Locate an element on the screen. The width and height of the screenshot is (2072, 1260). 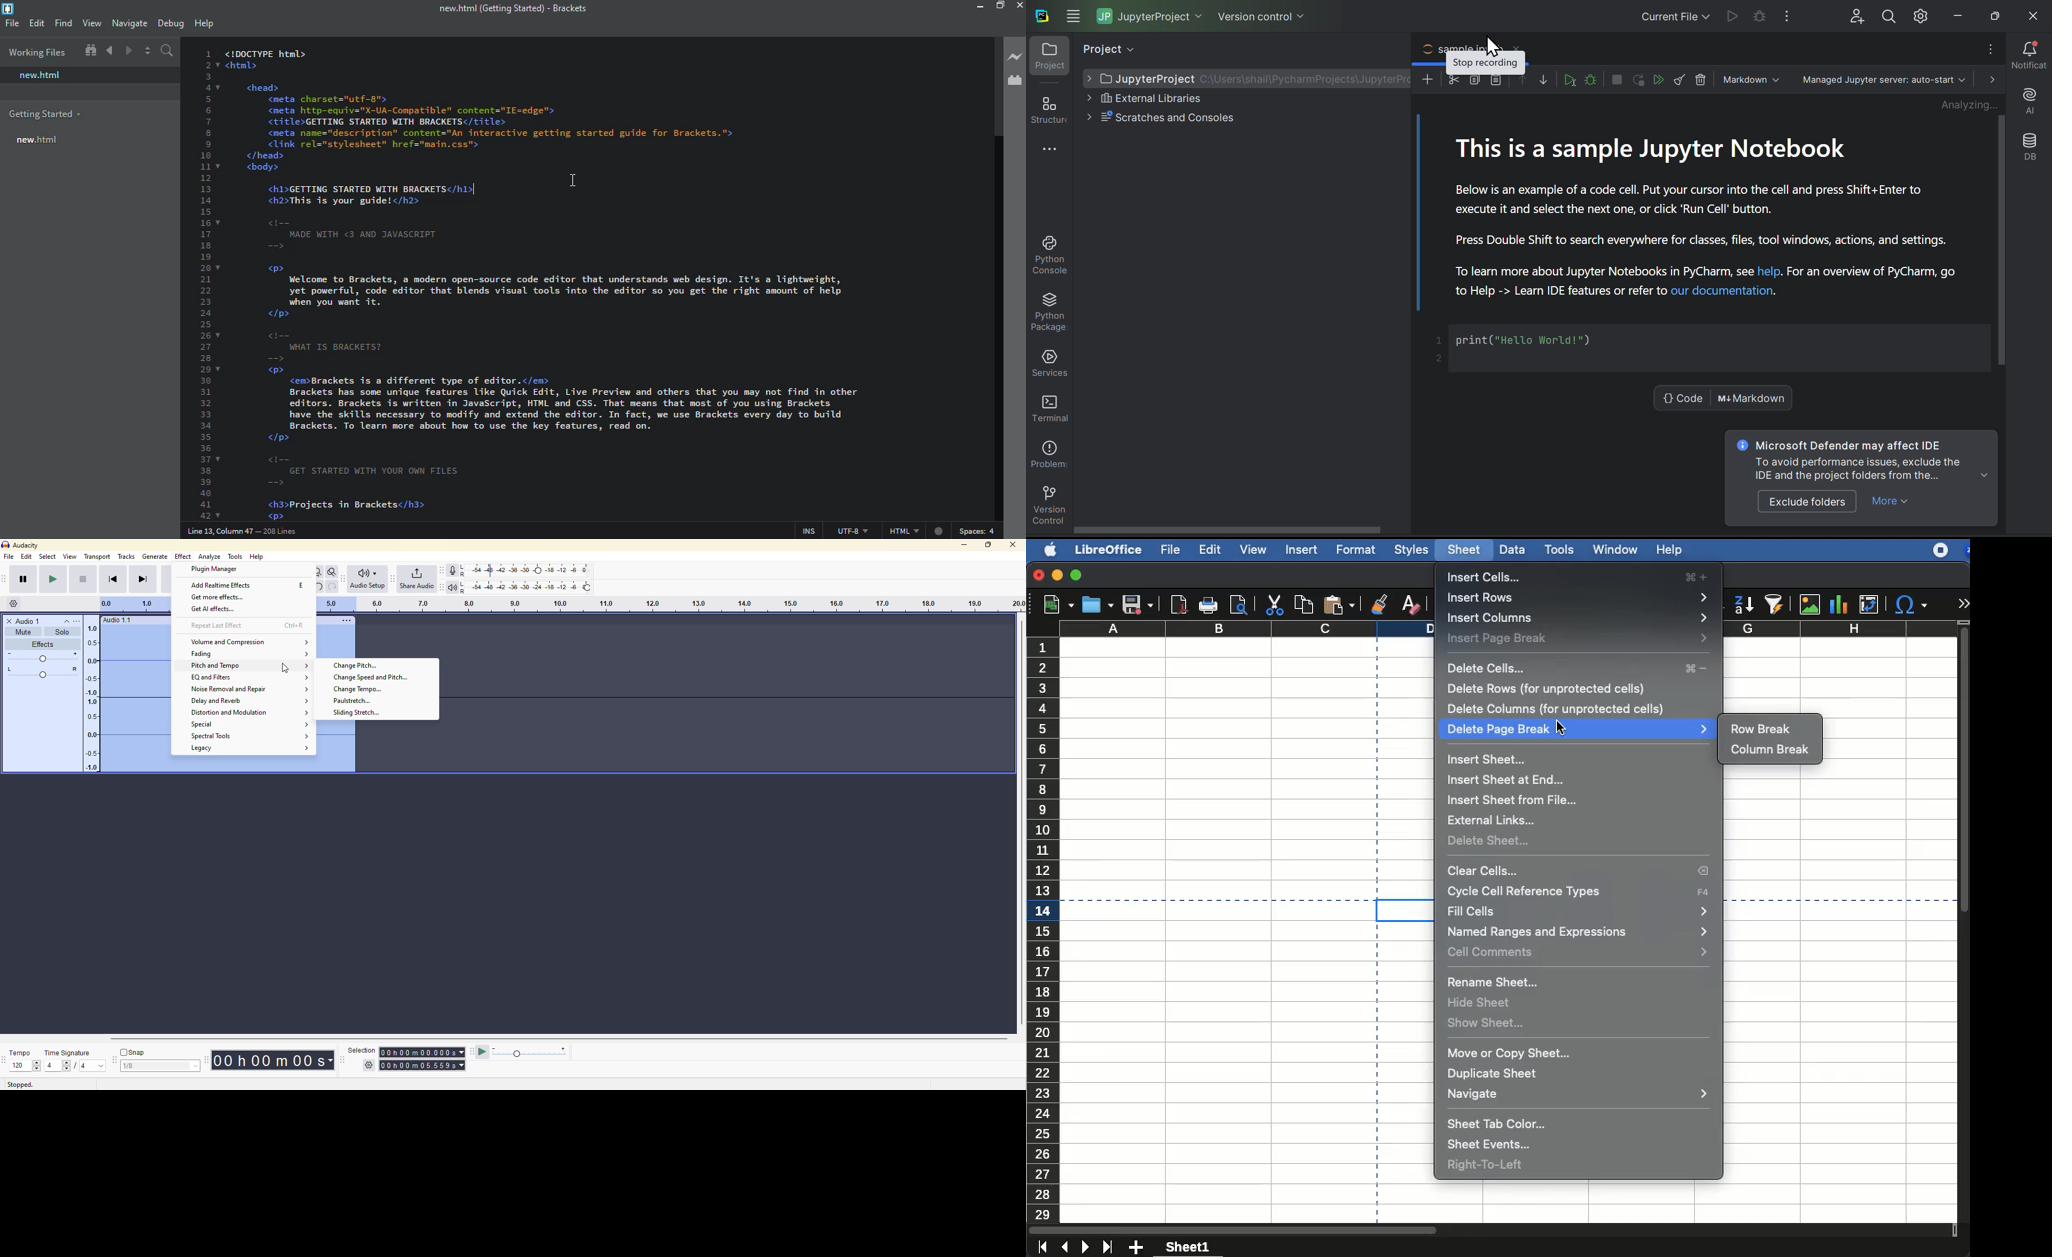
edit is located at coordinates (37, 23).